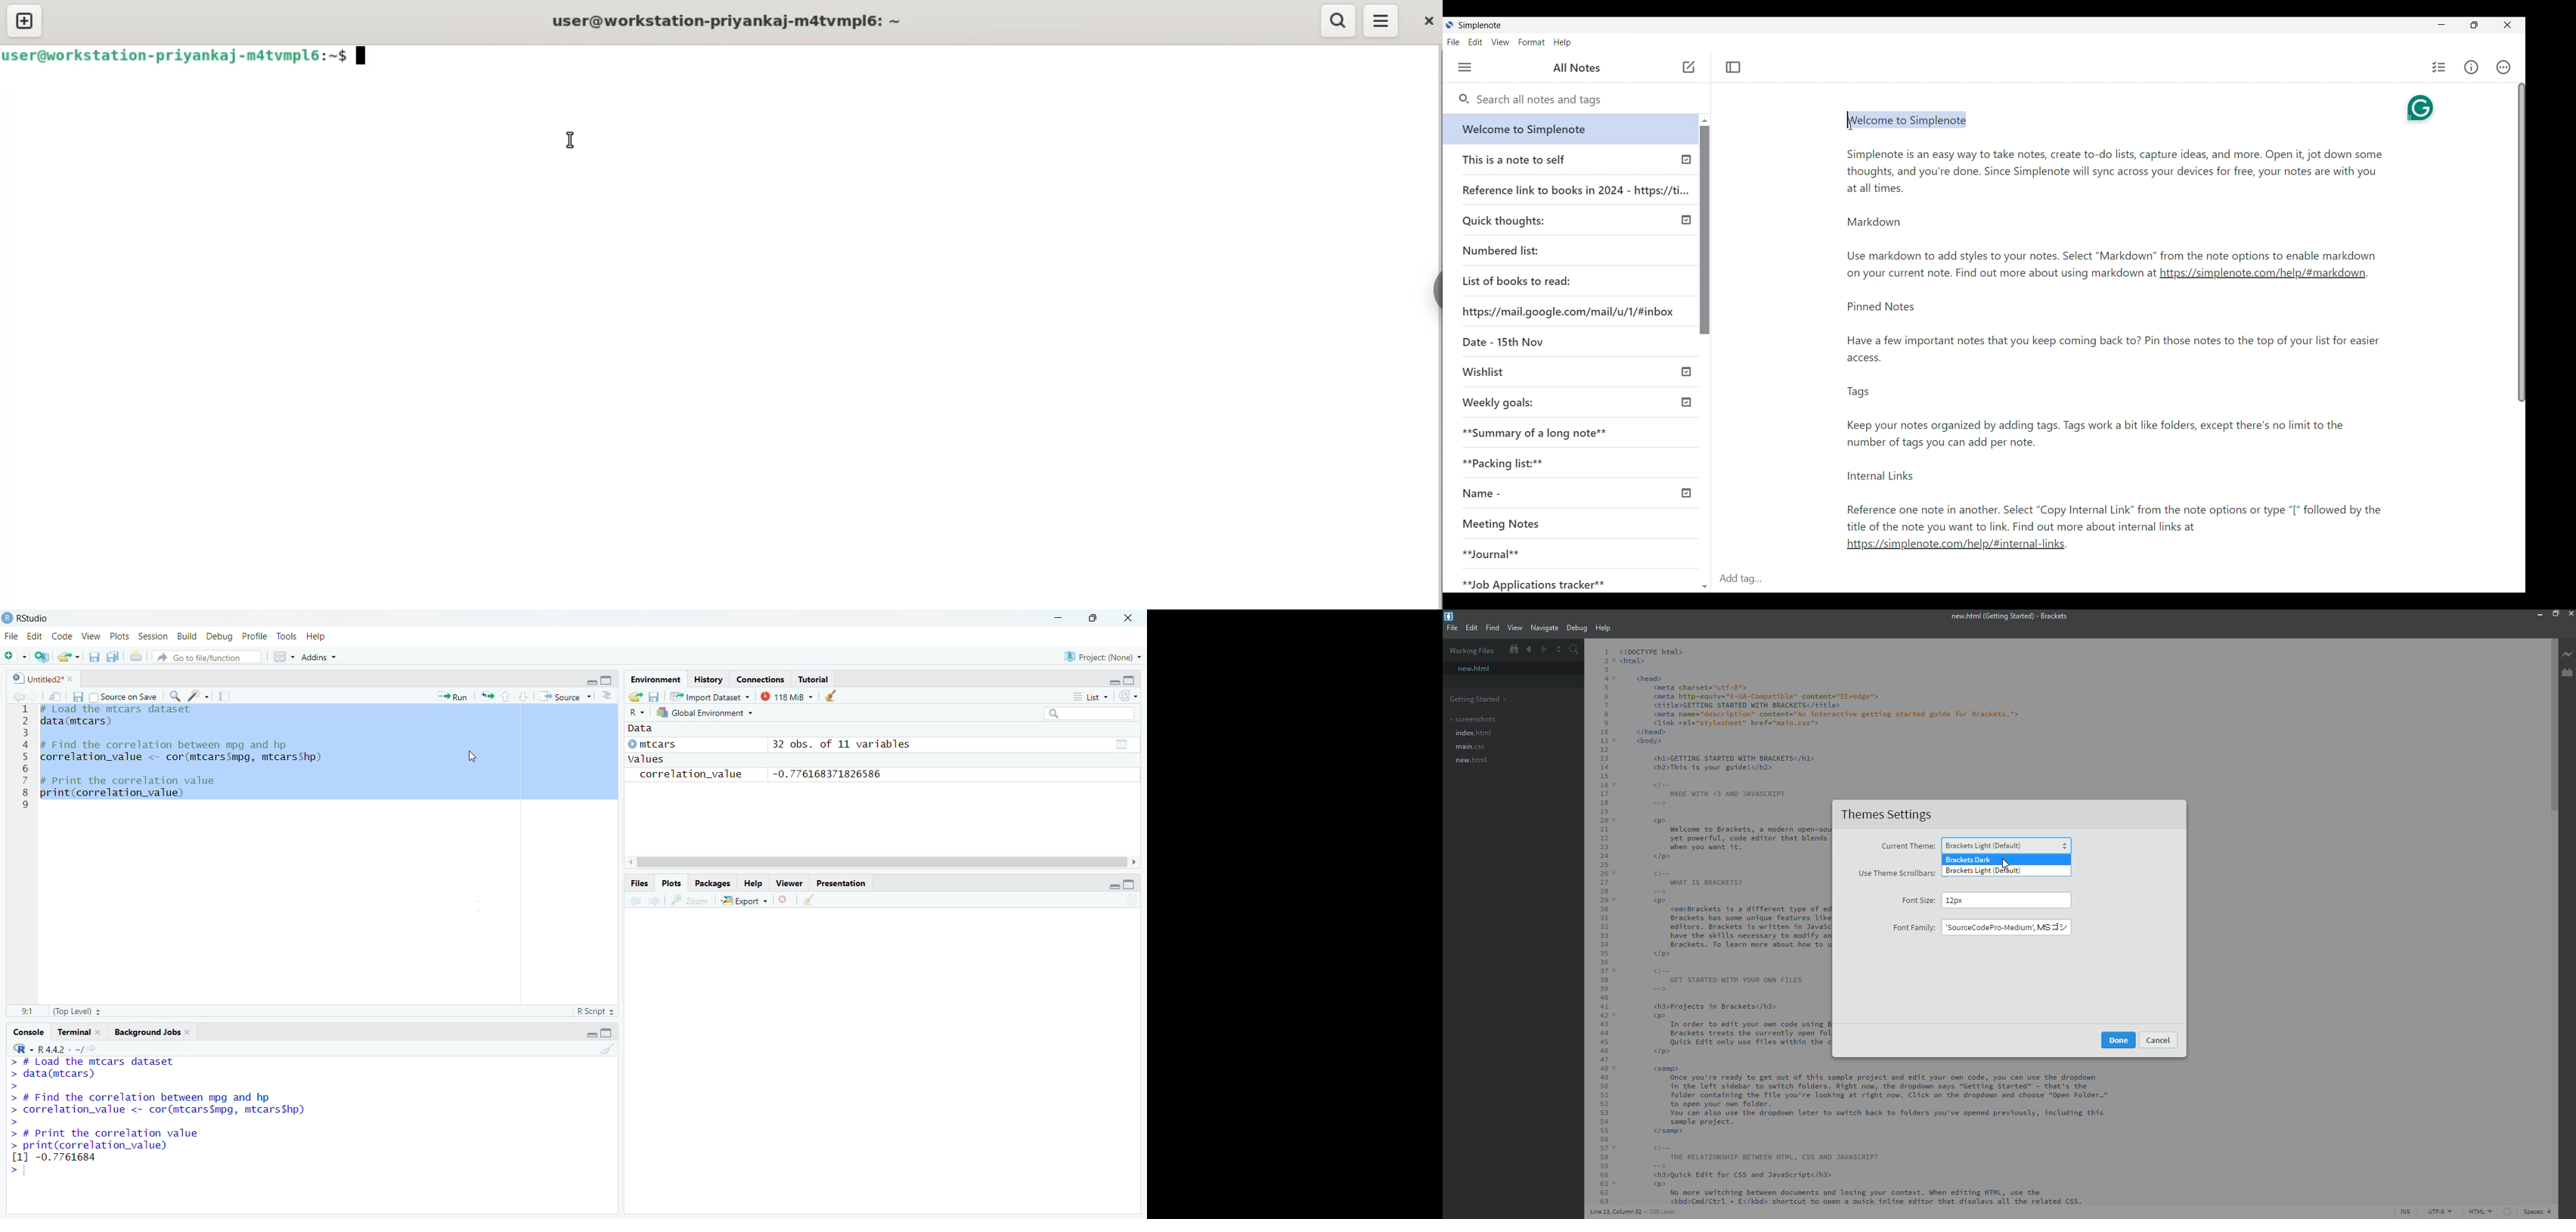  What do you see at coordinates (654, 696) in the screenshot?
I see `Save workspace as` at bounding box center [654, 696].